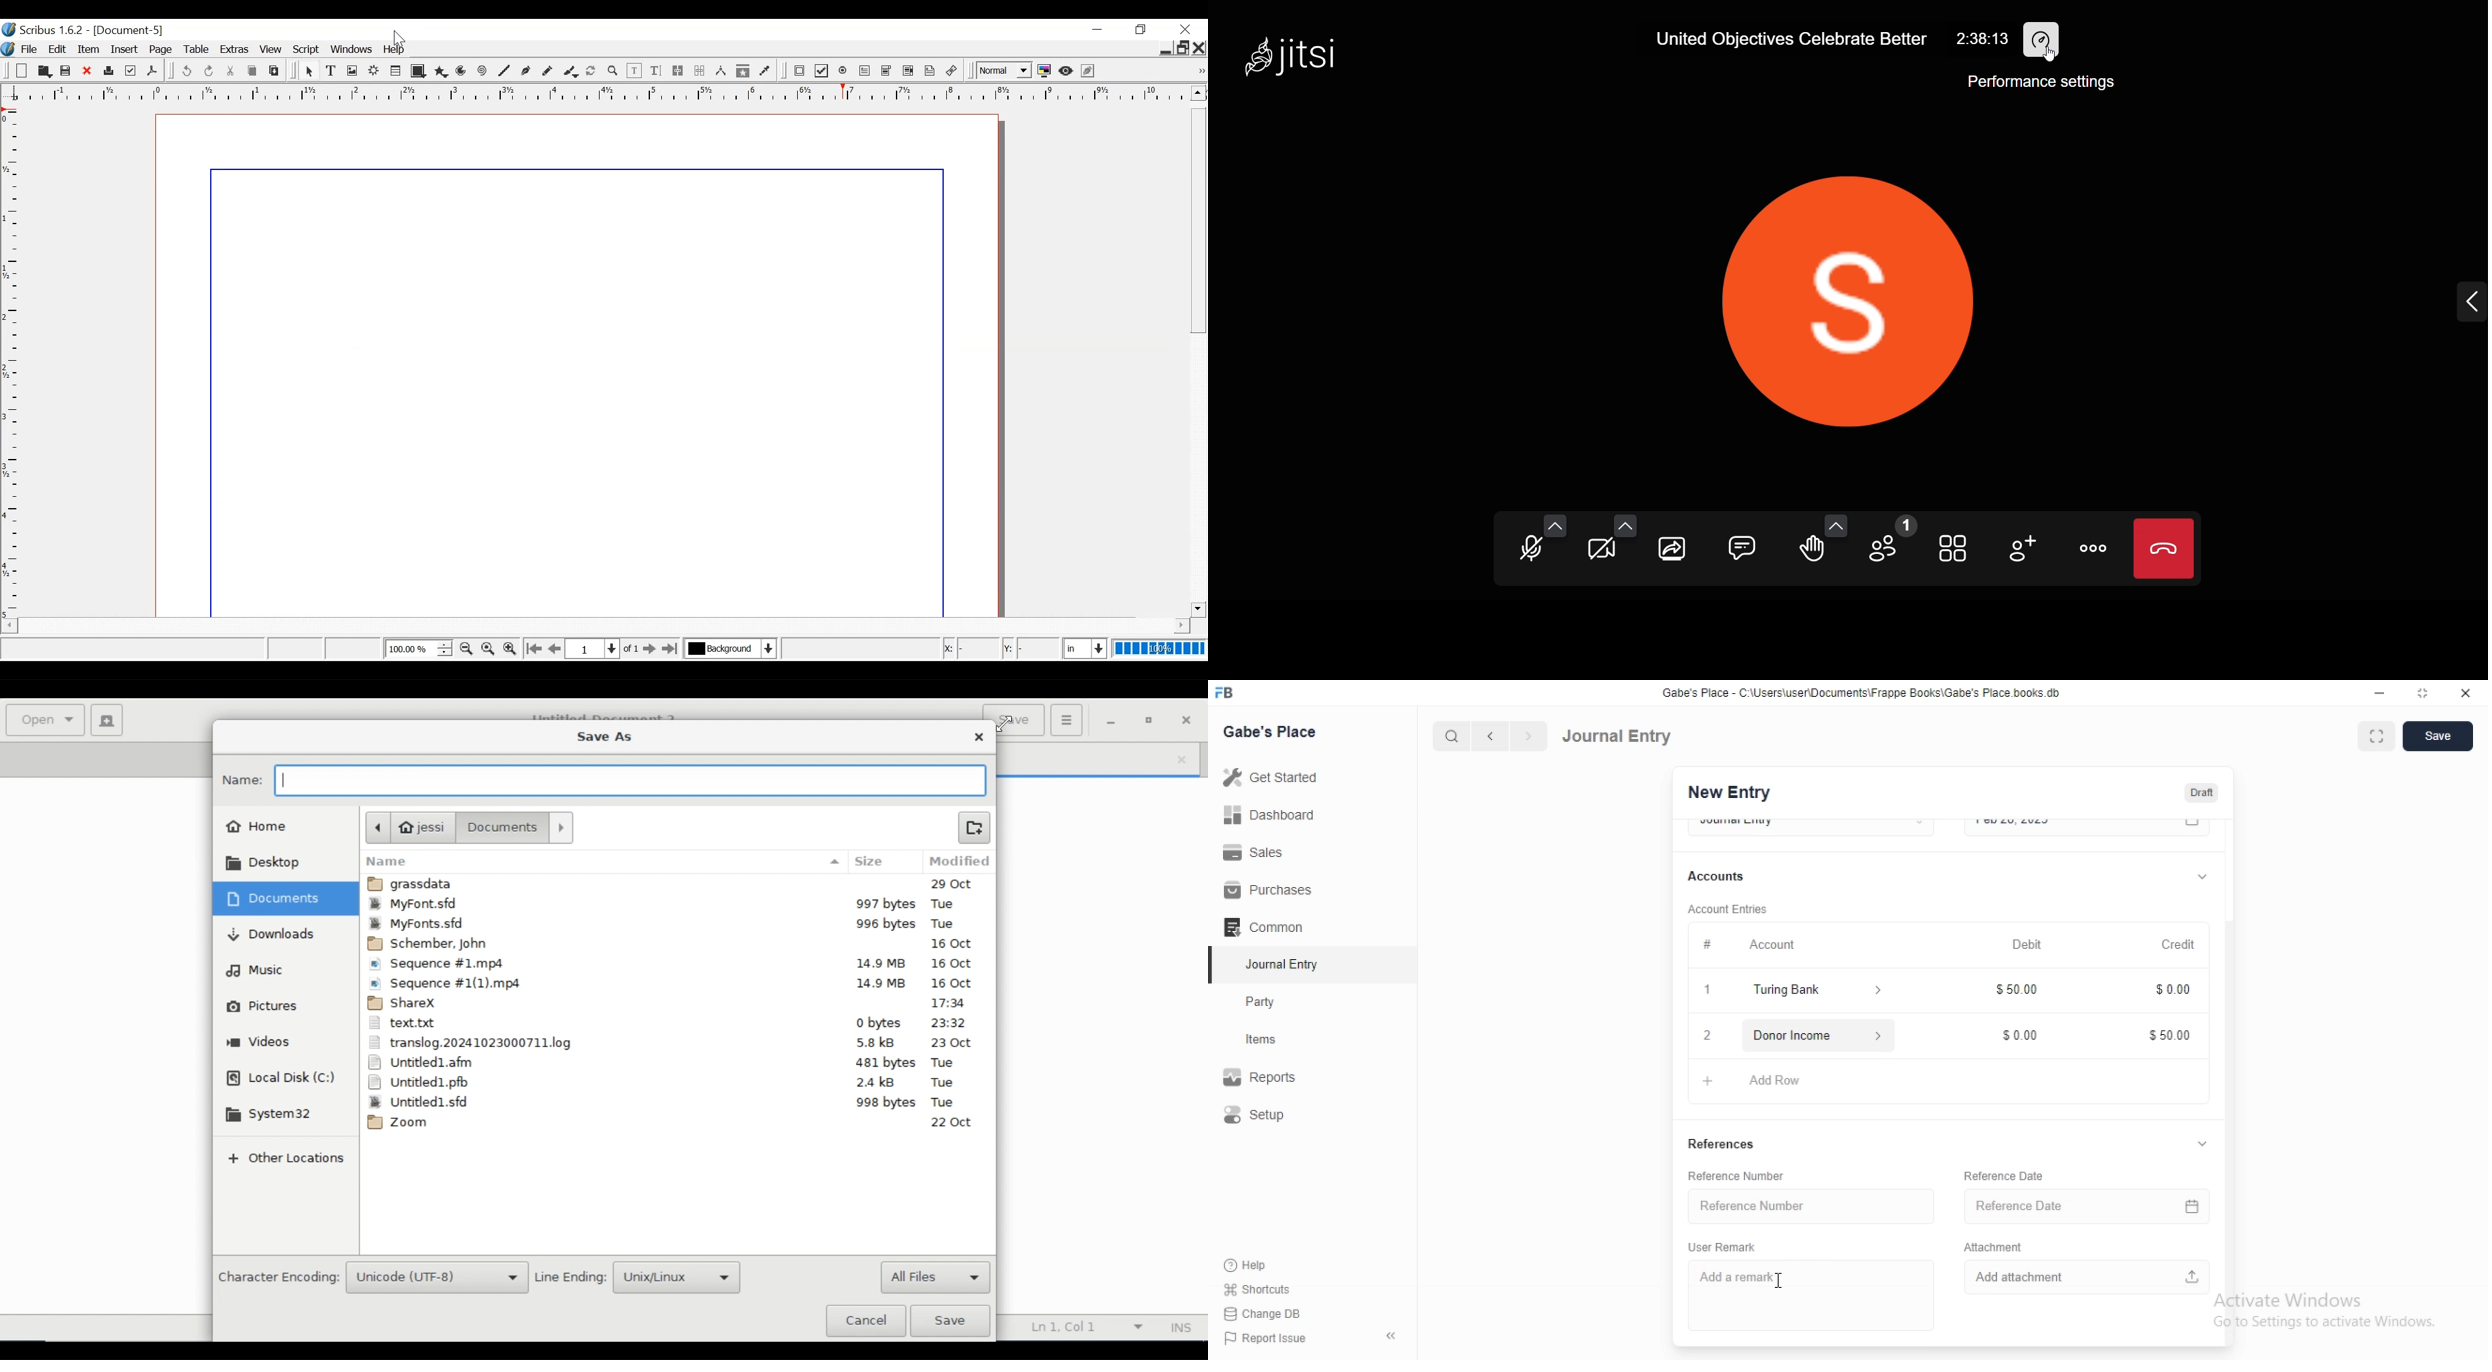 The height and width of the screenshot is (1372, 2492). I want to click on collapse, so click(2202, 874).